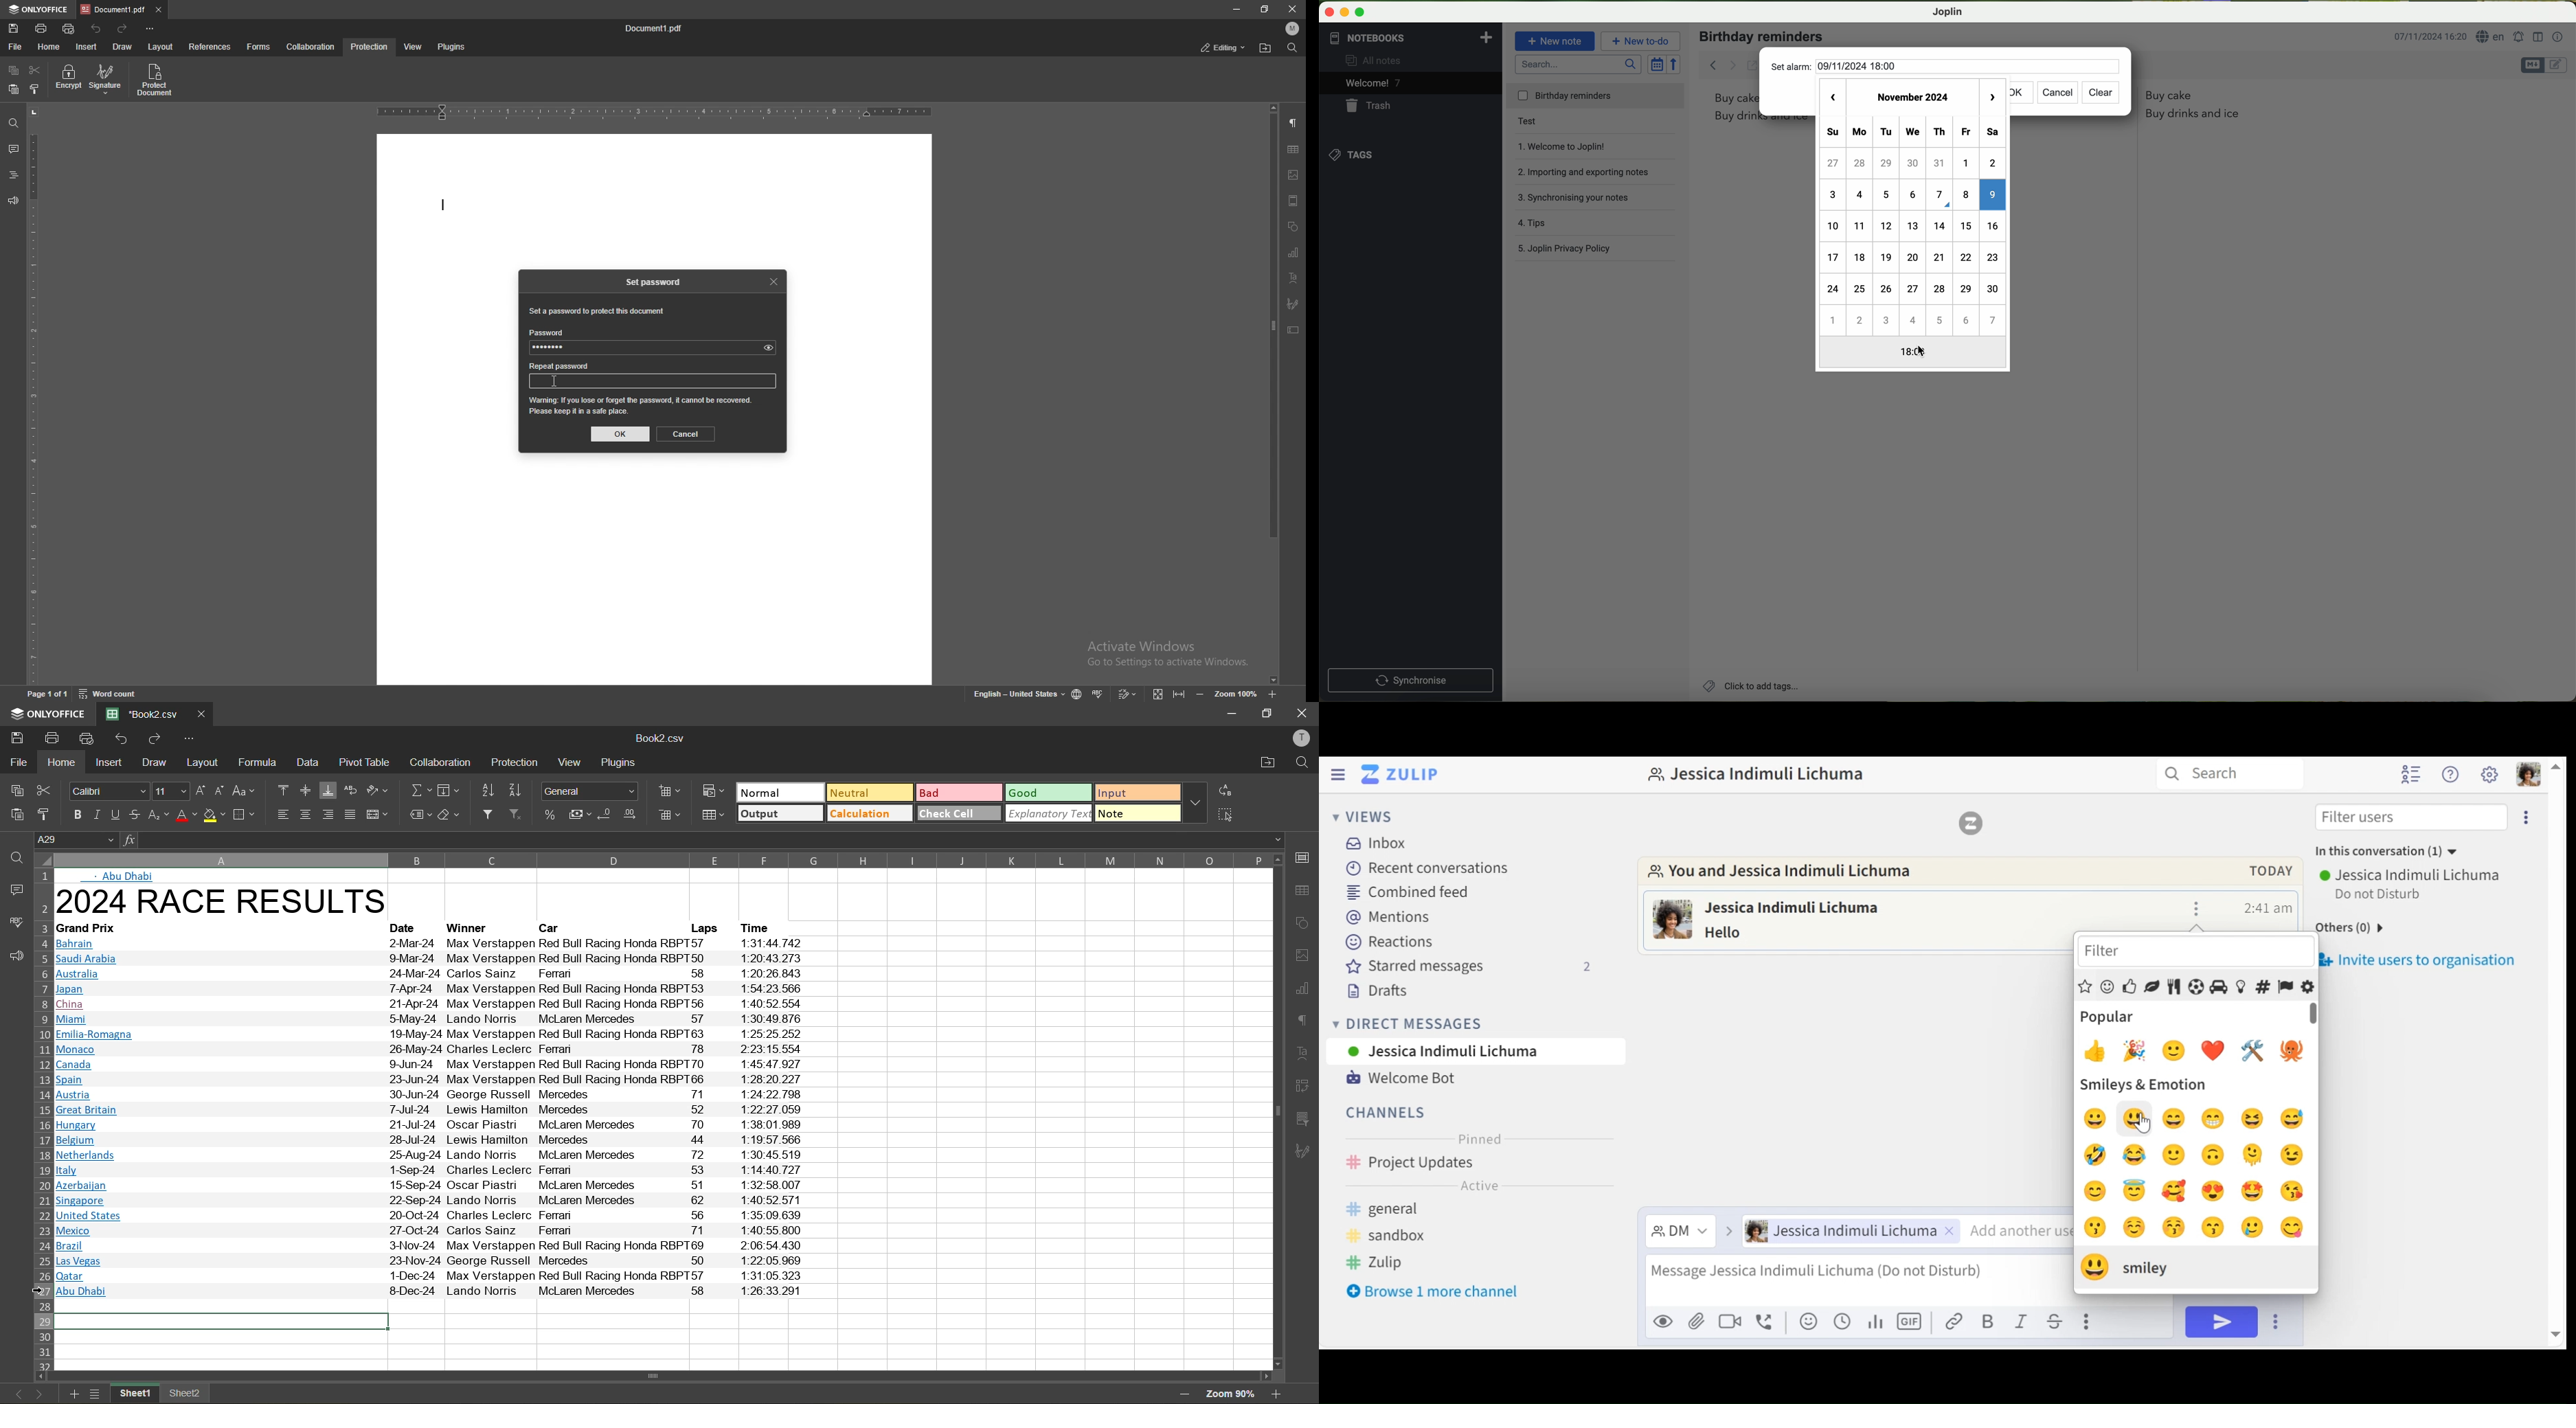 This screenshot has height=1428, width=2576. What do you see at coordinates (1566, 246) in the screenshot?
I see `Joplin privacy policy` at bounding box center [1566, 246].